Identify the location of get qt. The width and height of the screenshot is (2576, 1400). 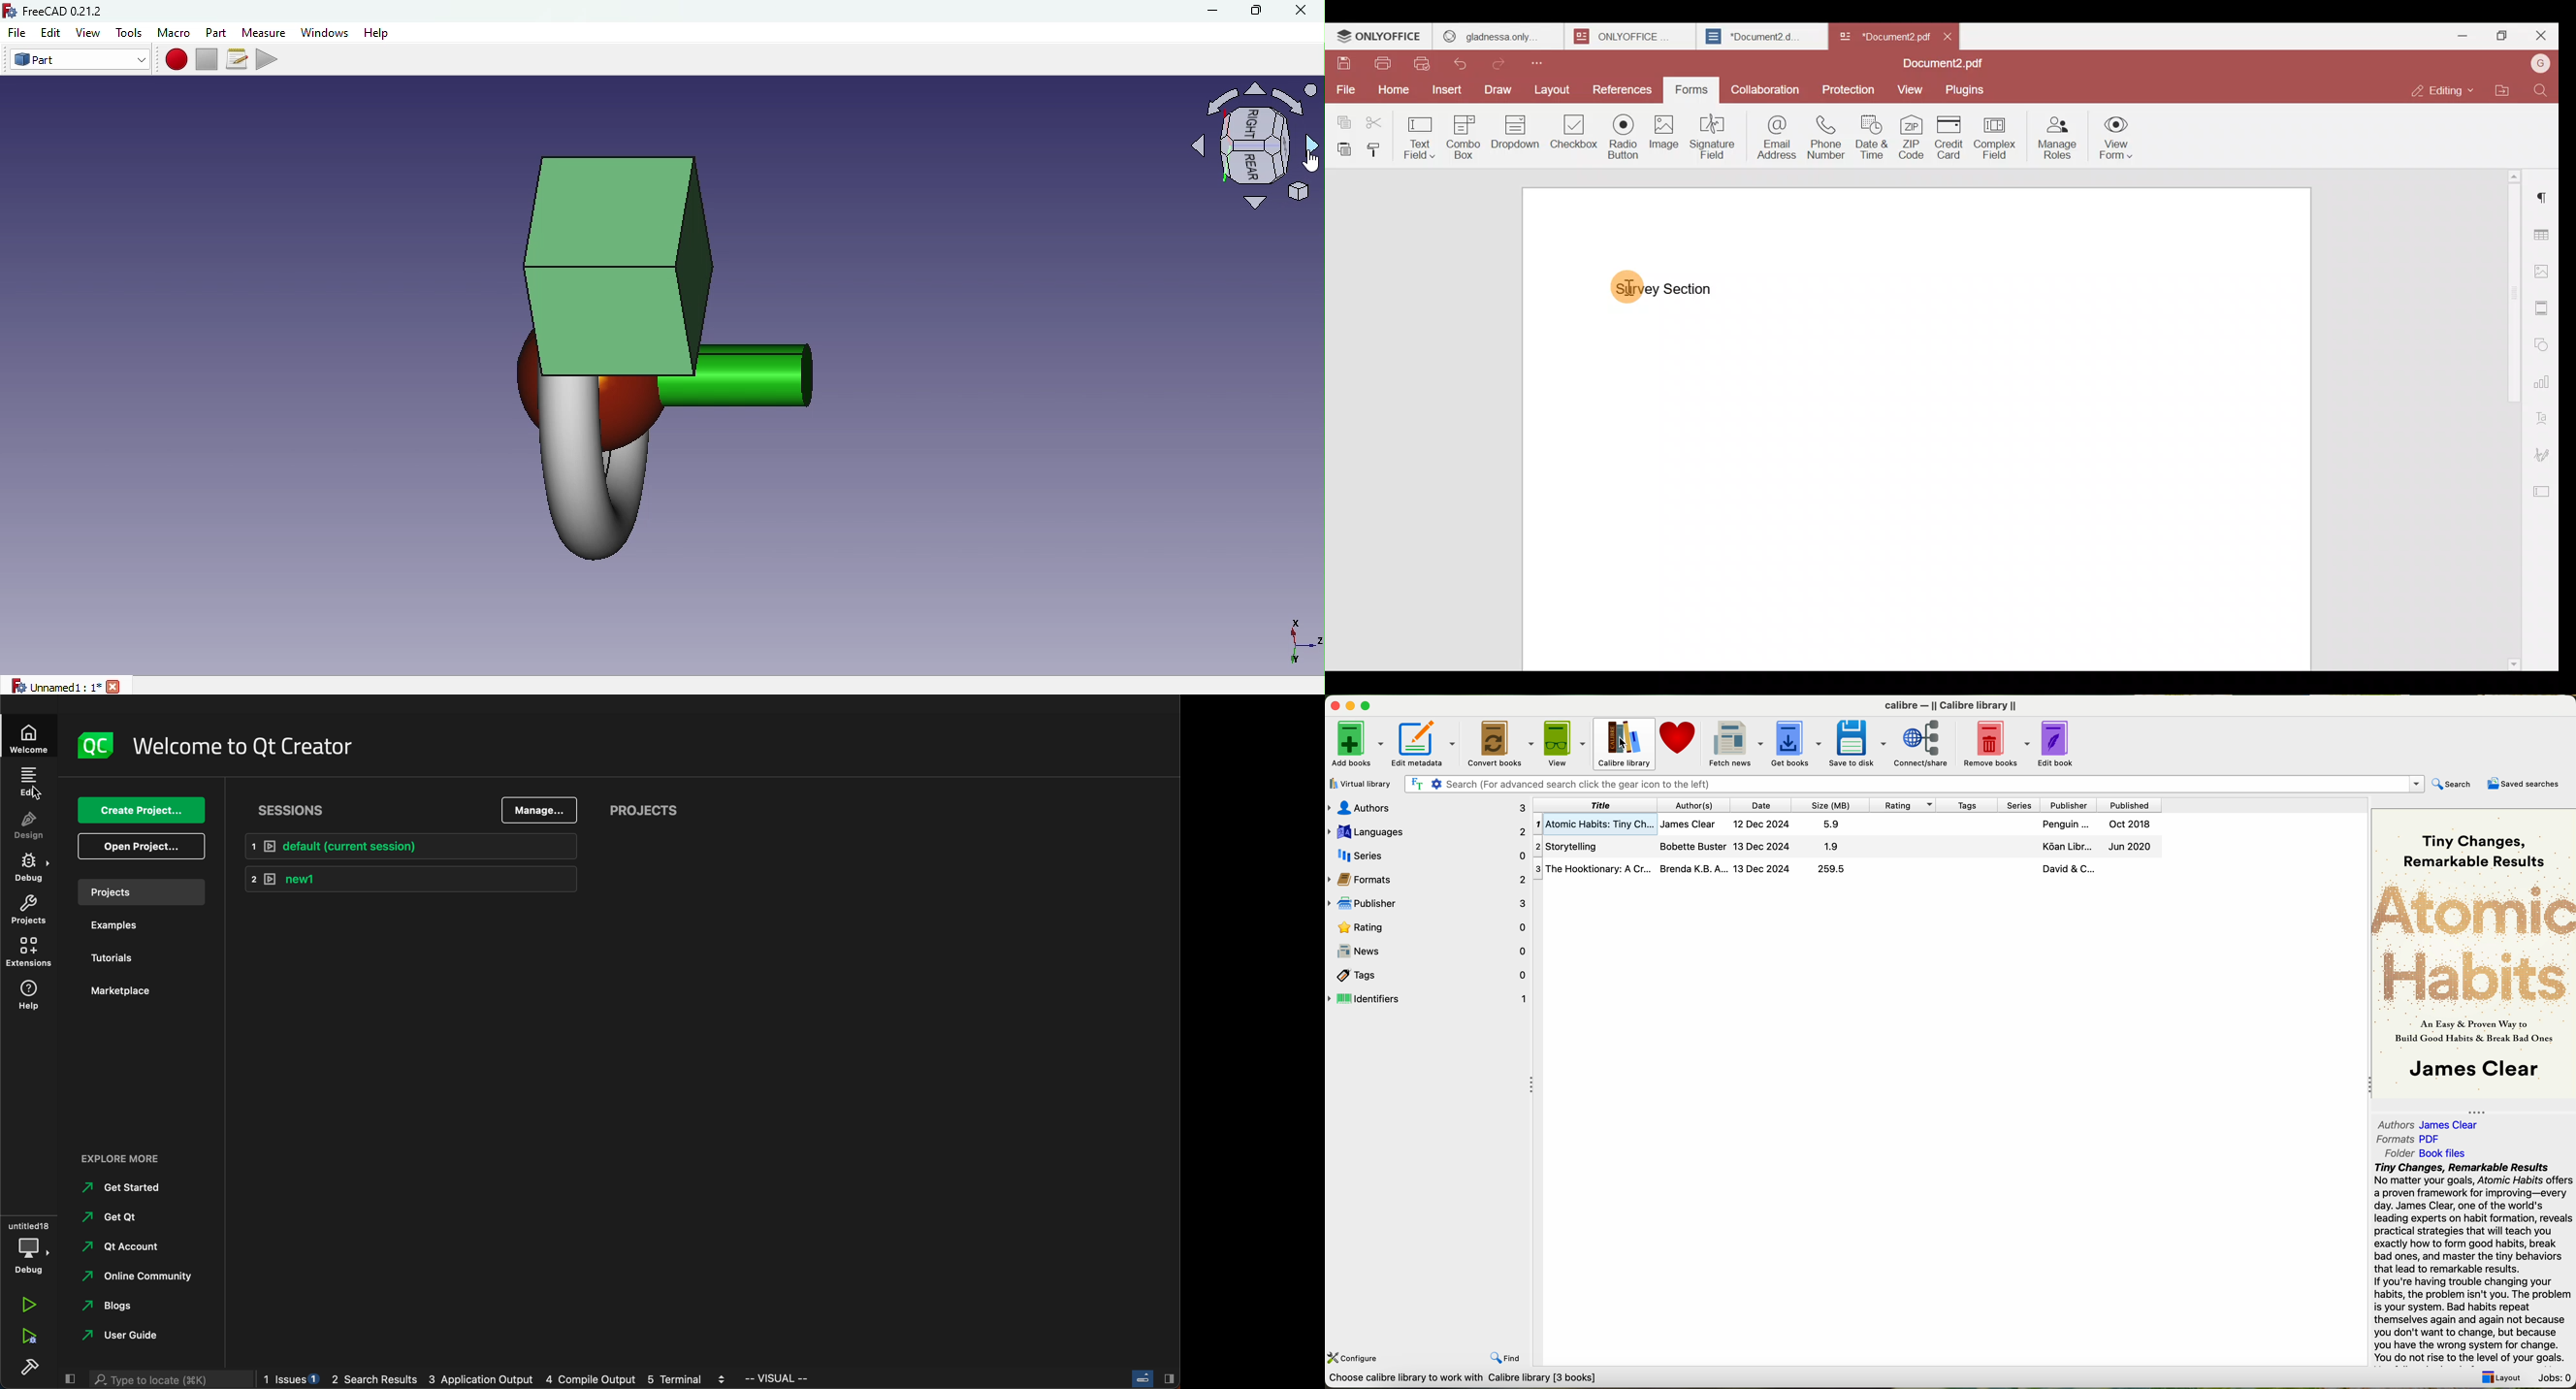
(126, 1217).